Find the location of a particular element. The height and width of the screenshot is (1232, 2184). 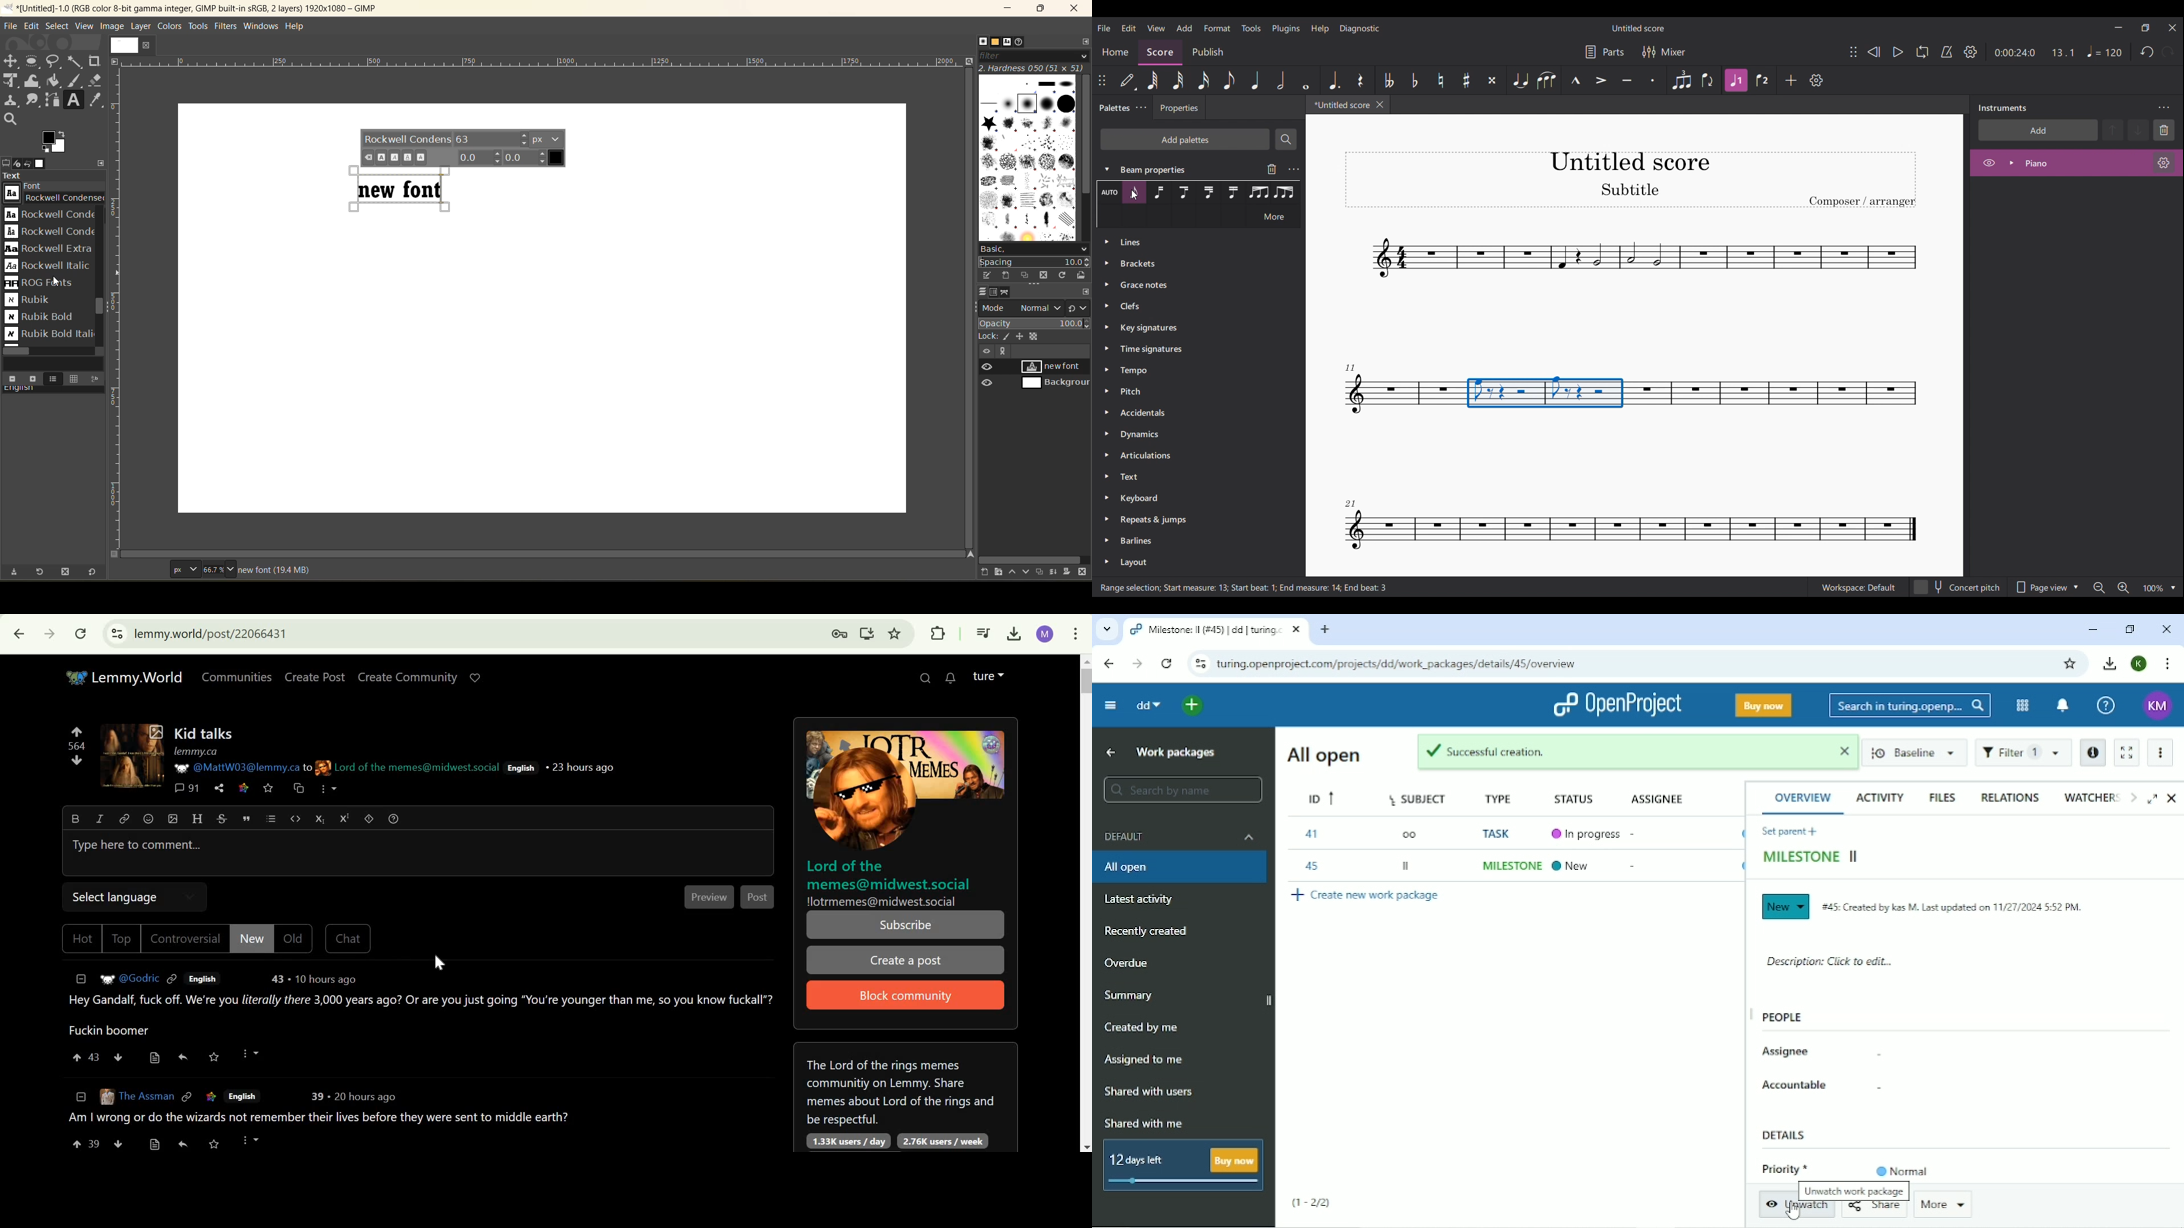

Staccato is located at coordinates (1653, 80).